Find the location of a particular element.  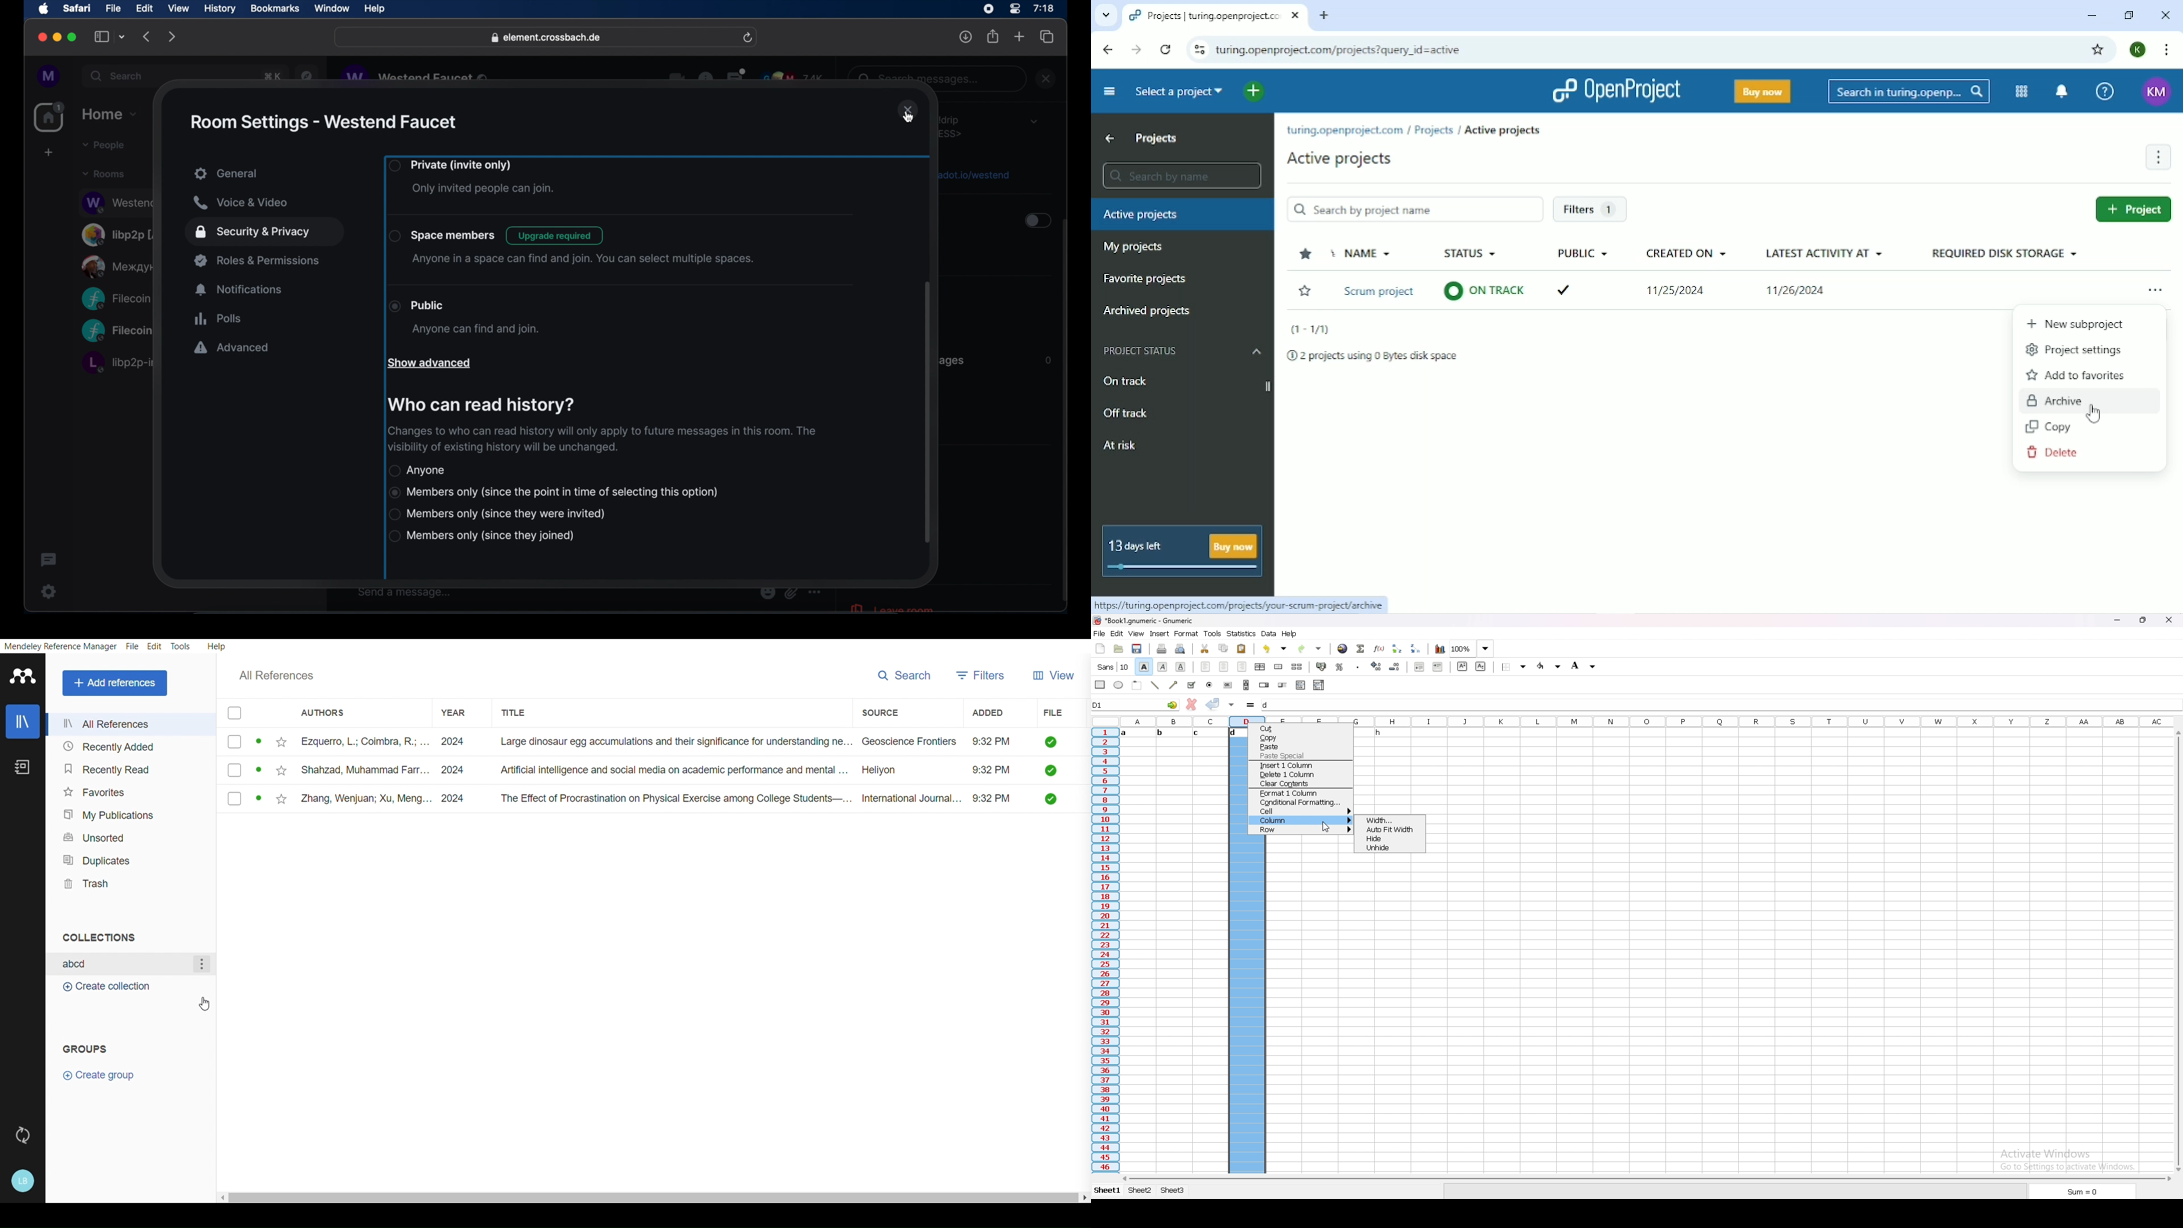

YEAR is located at coordinates (449, 708).